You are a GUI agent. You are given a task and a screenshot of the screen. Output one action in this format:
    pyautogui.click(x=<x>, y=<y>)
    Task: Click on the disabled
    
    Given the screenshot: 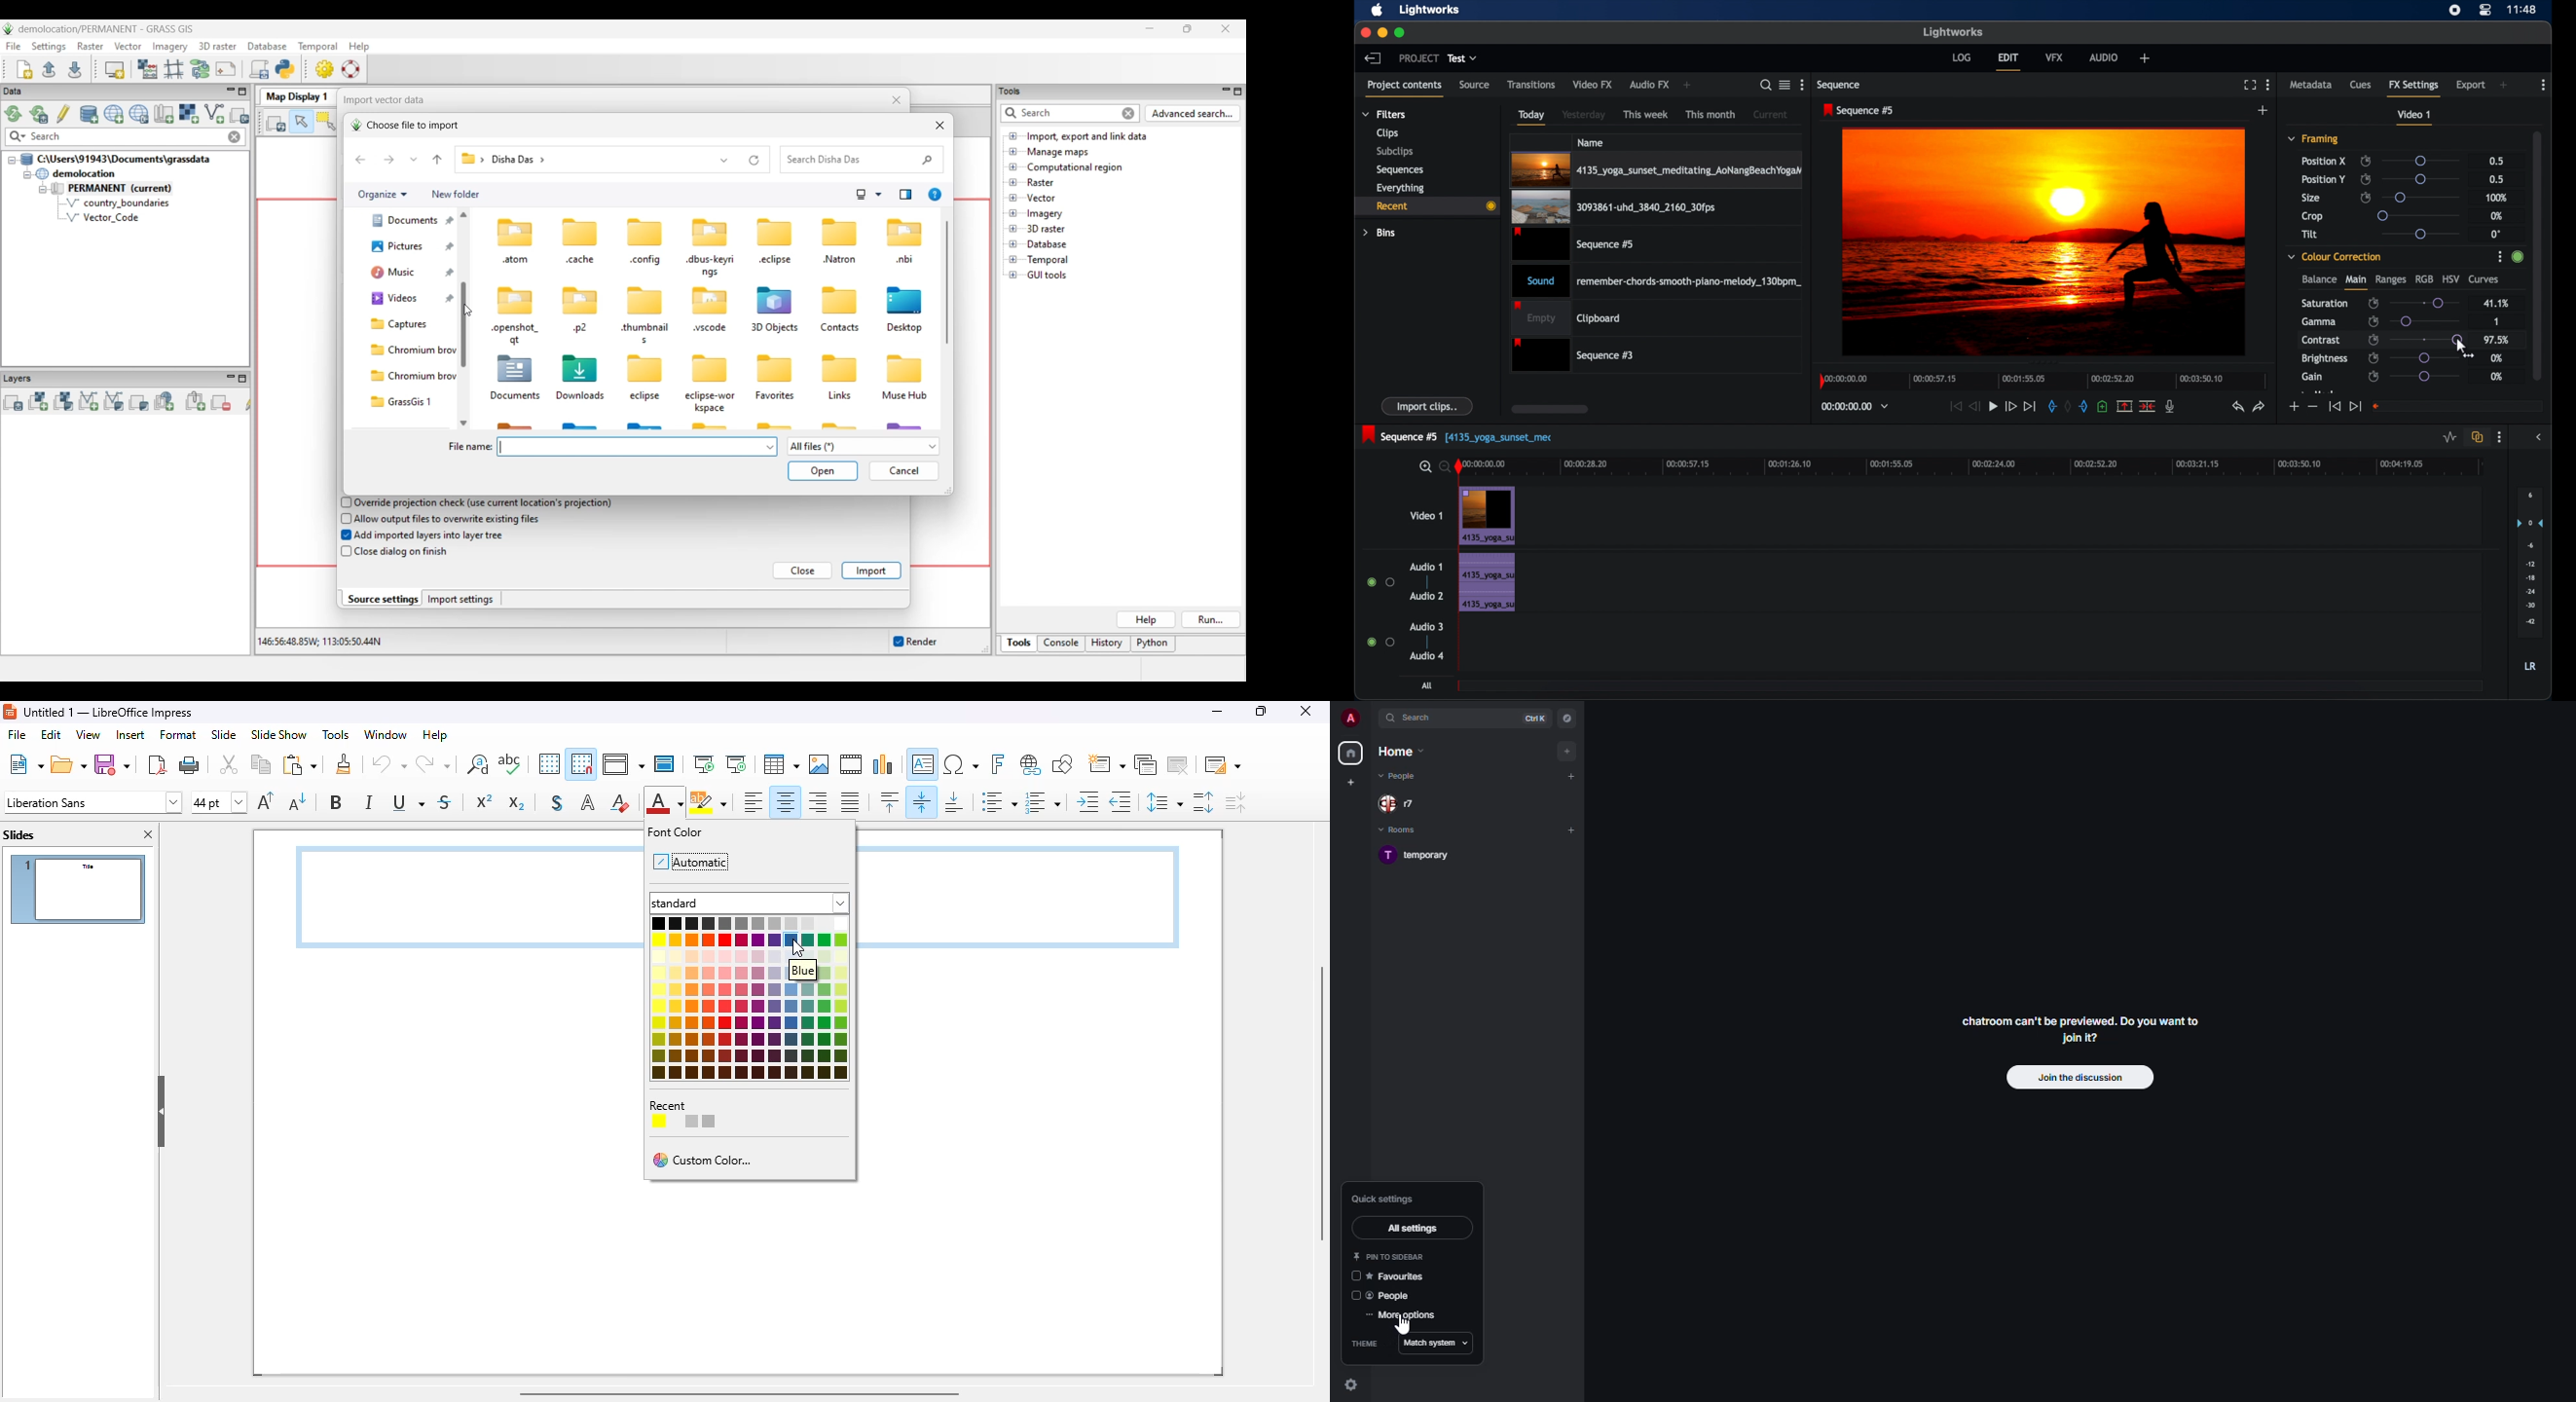 What is the action you would take?
    pyautogui.click(x=1352, y=1297)
    